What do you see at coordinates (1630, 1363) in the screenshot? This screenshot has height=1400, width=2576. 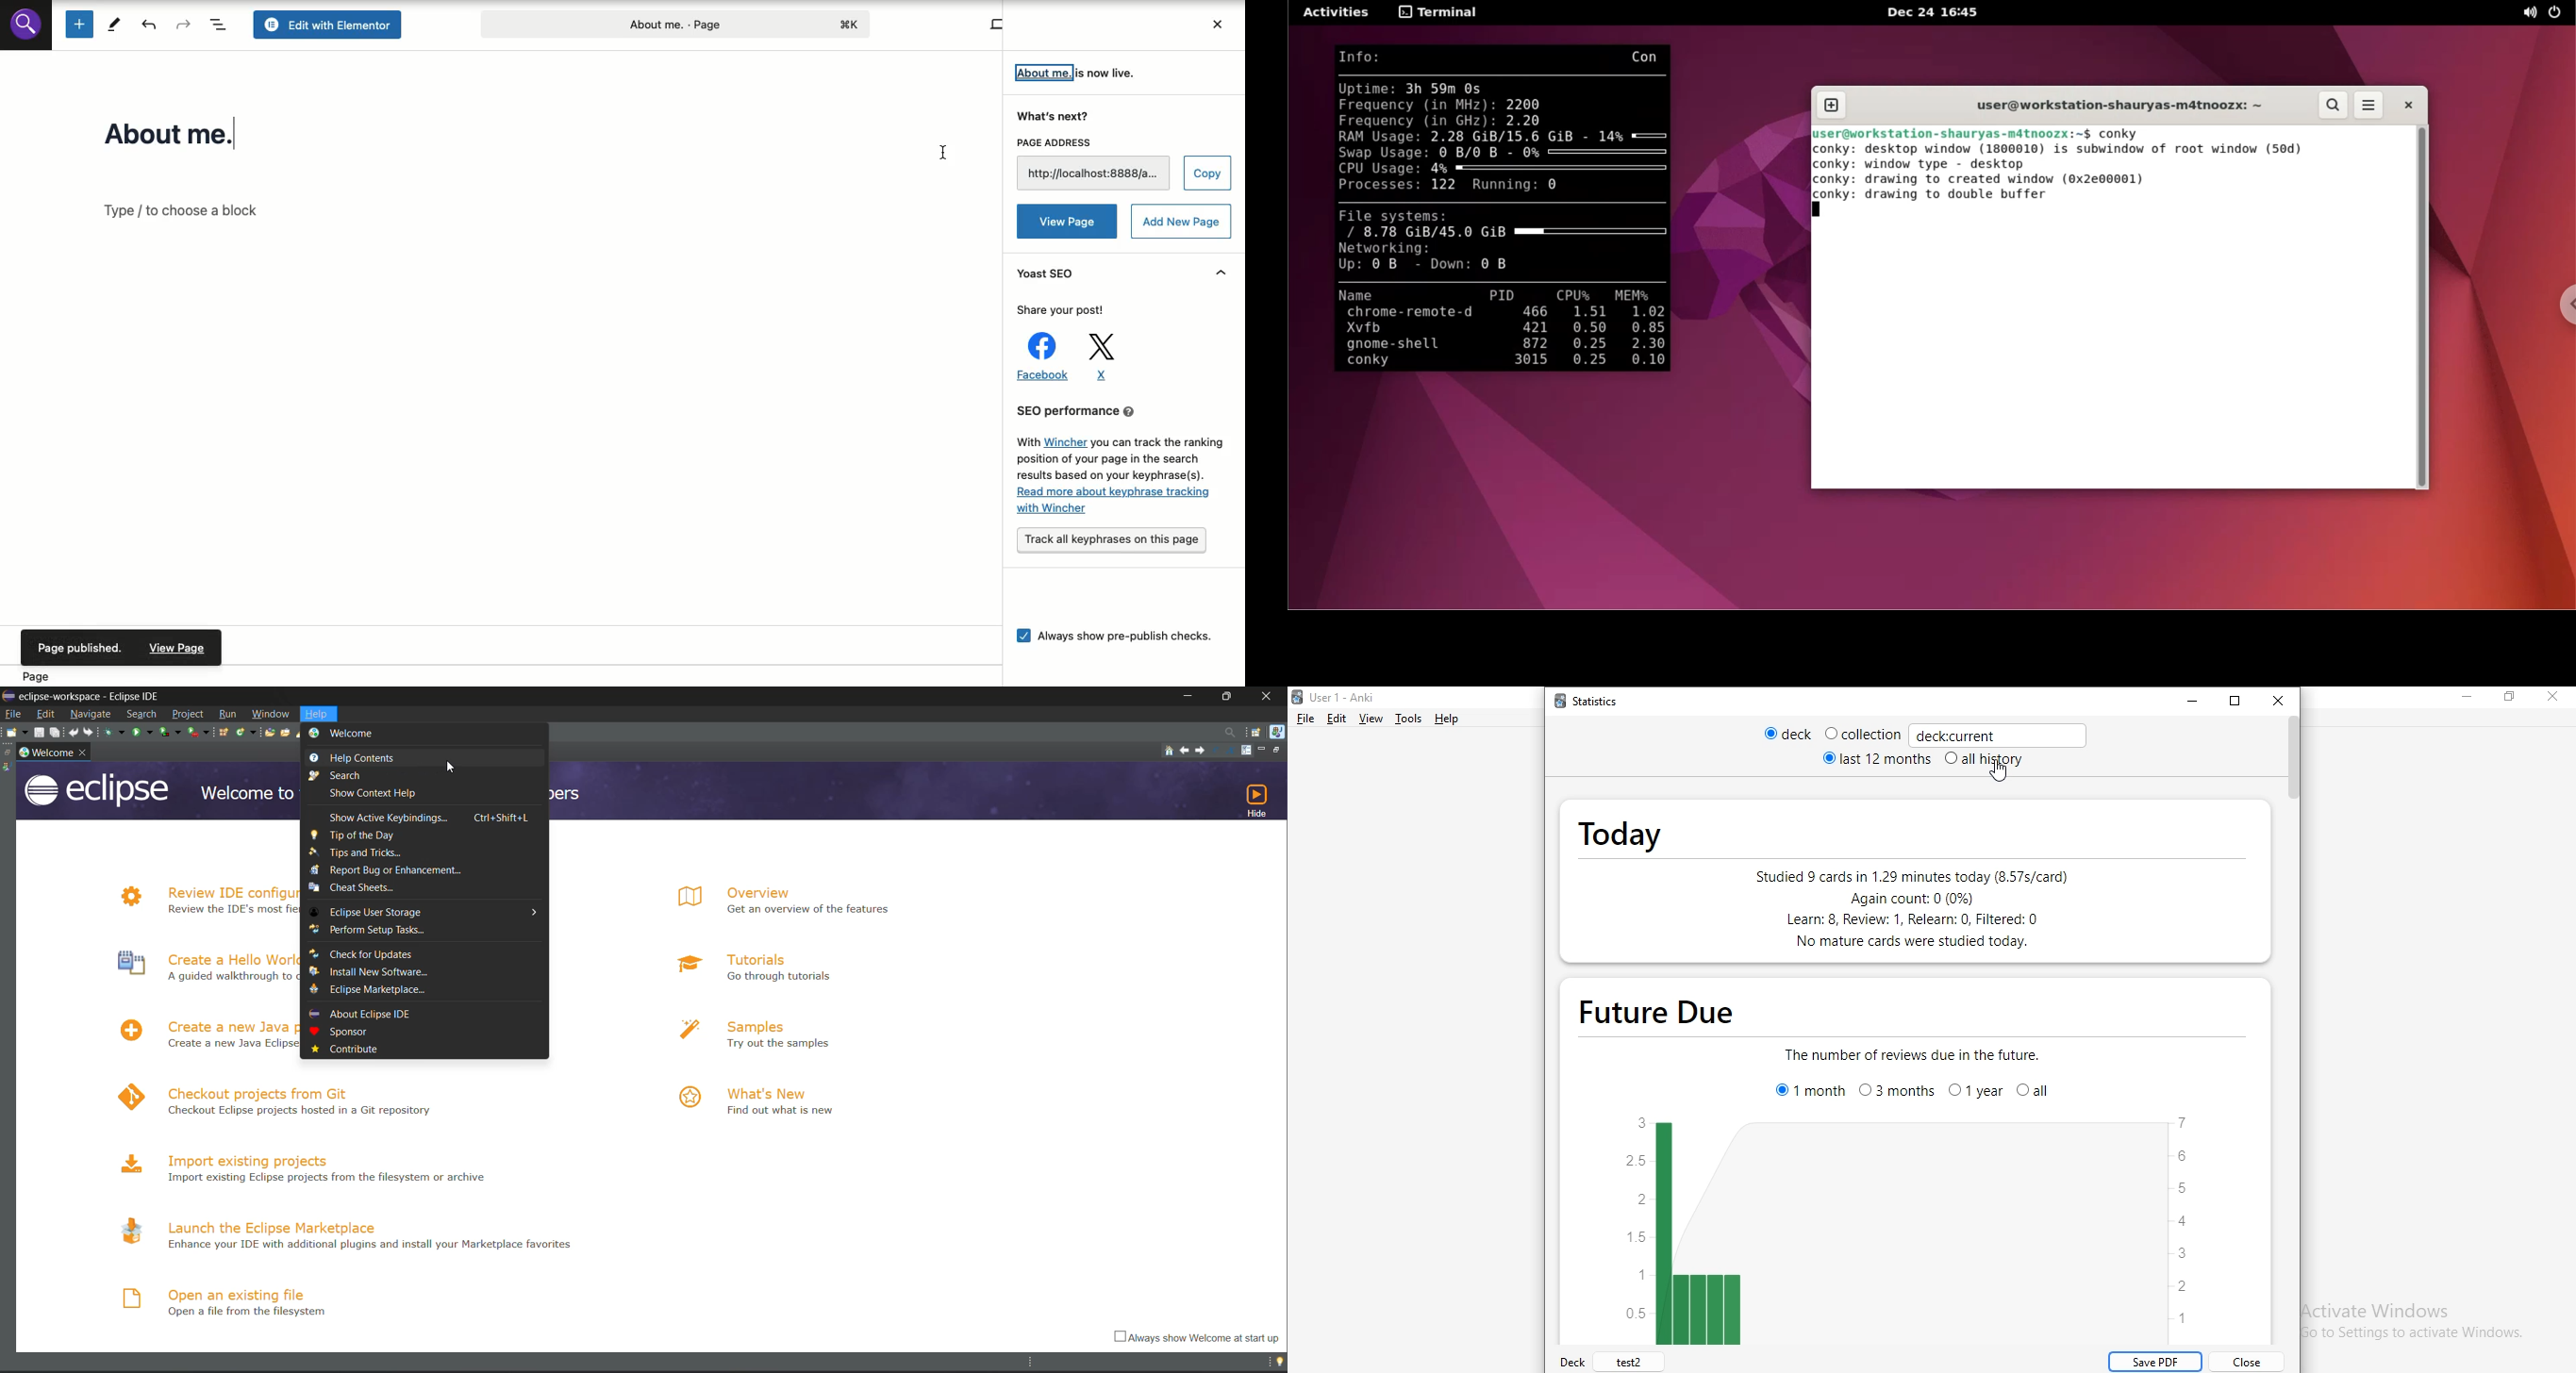 I see `test2` at bounding box center [1630, 1363].